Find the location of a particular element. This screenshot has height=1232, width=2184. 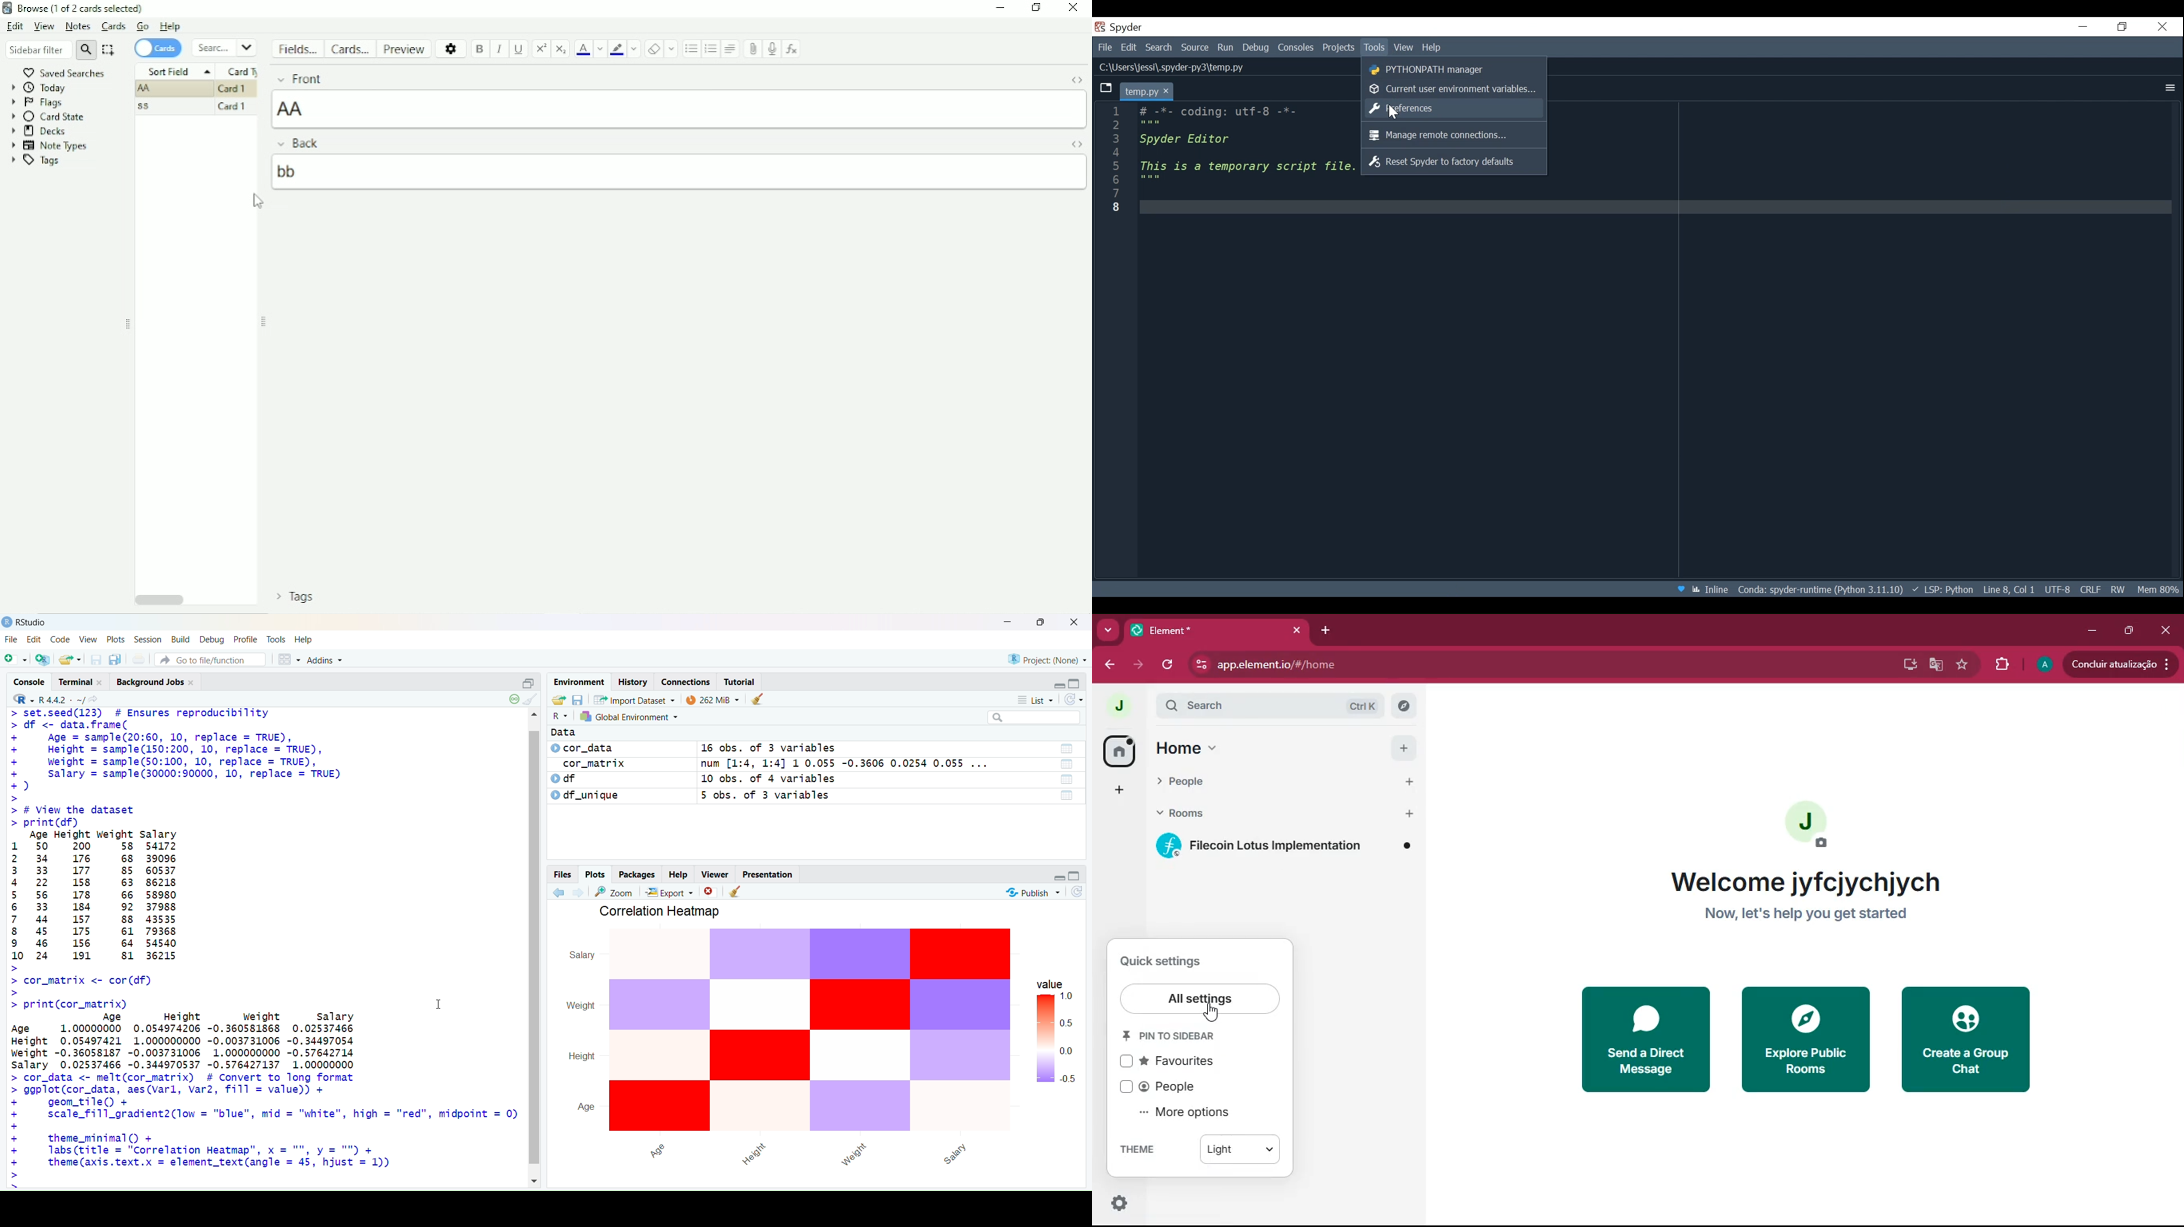

Resize is located at coordinates (265, 323).